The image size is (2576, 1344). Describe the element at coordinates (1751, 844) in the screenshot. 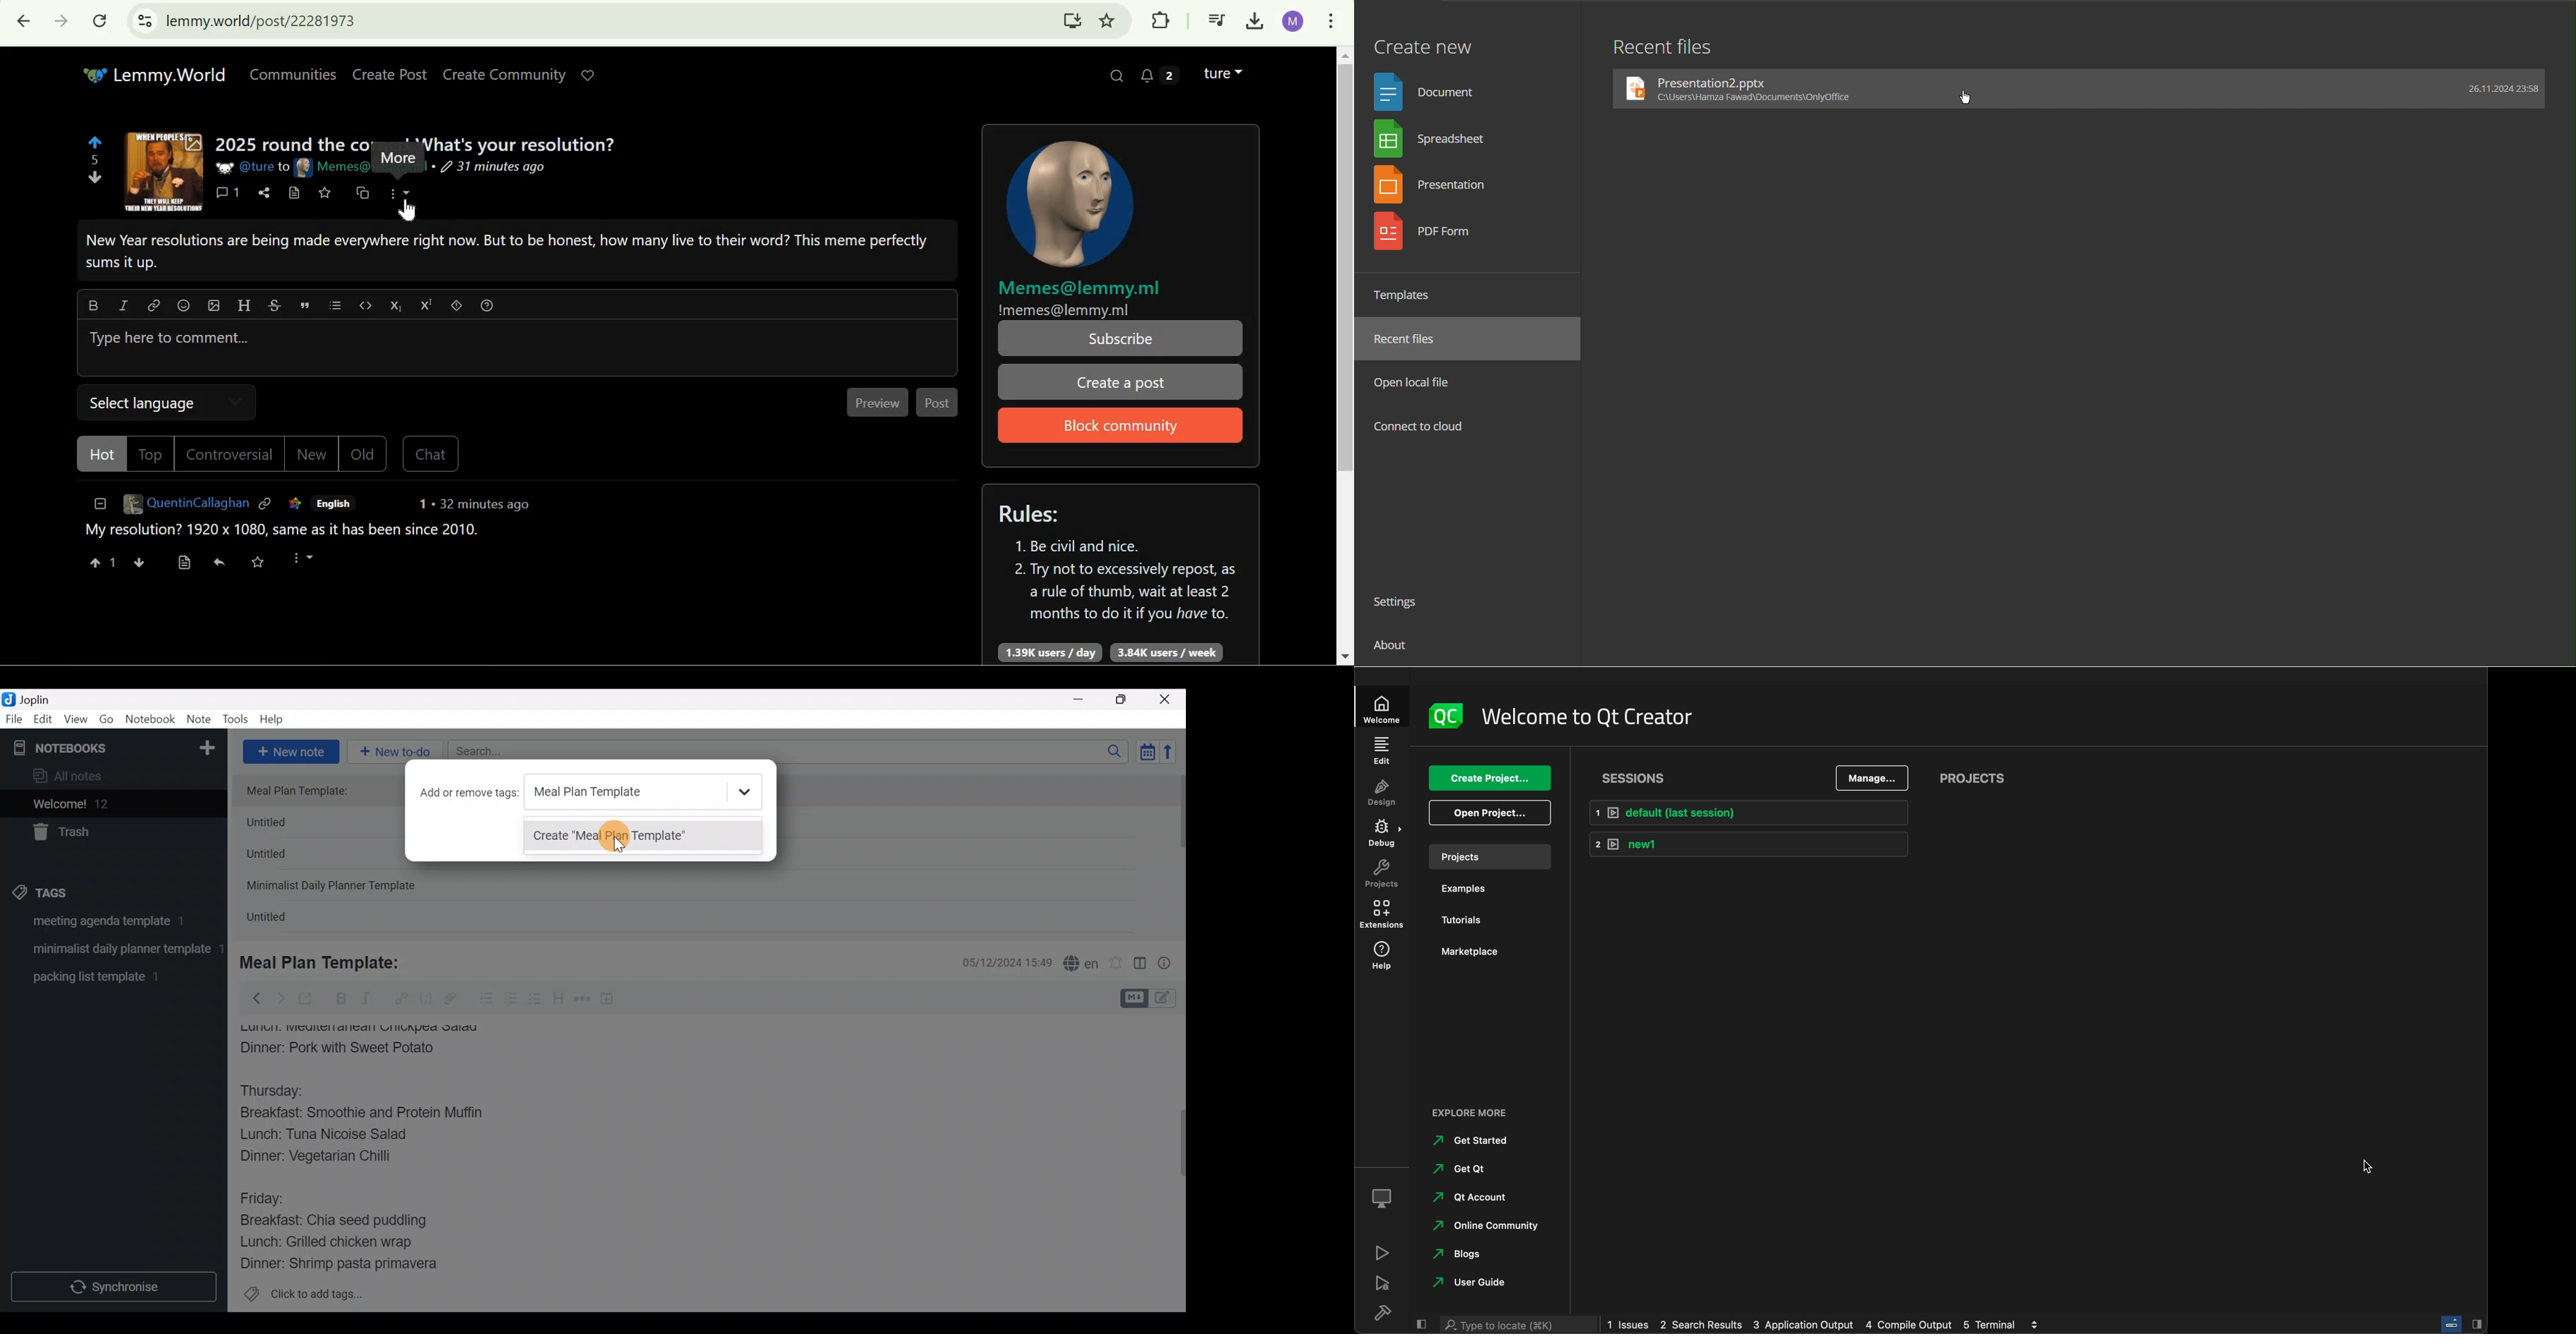

I see `2 new1` at that location.